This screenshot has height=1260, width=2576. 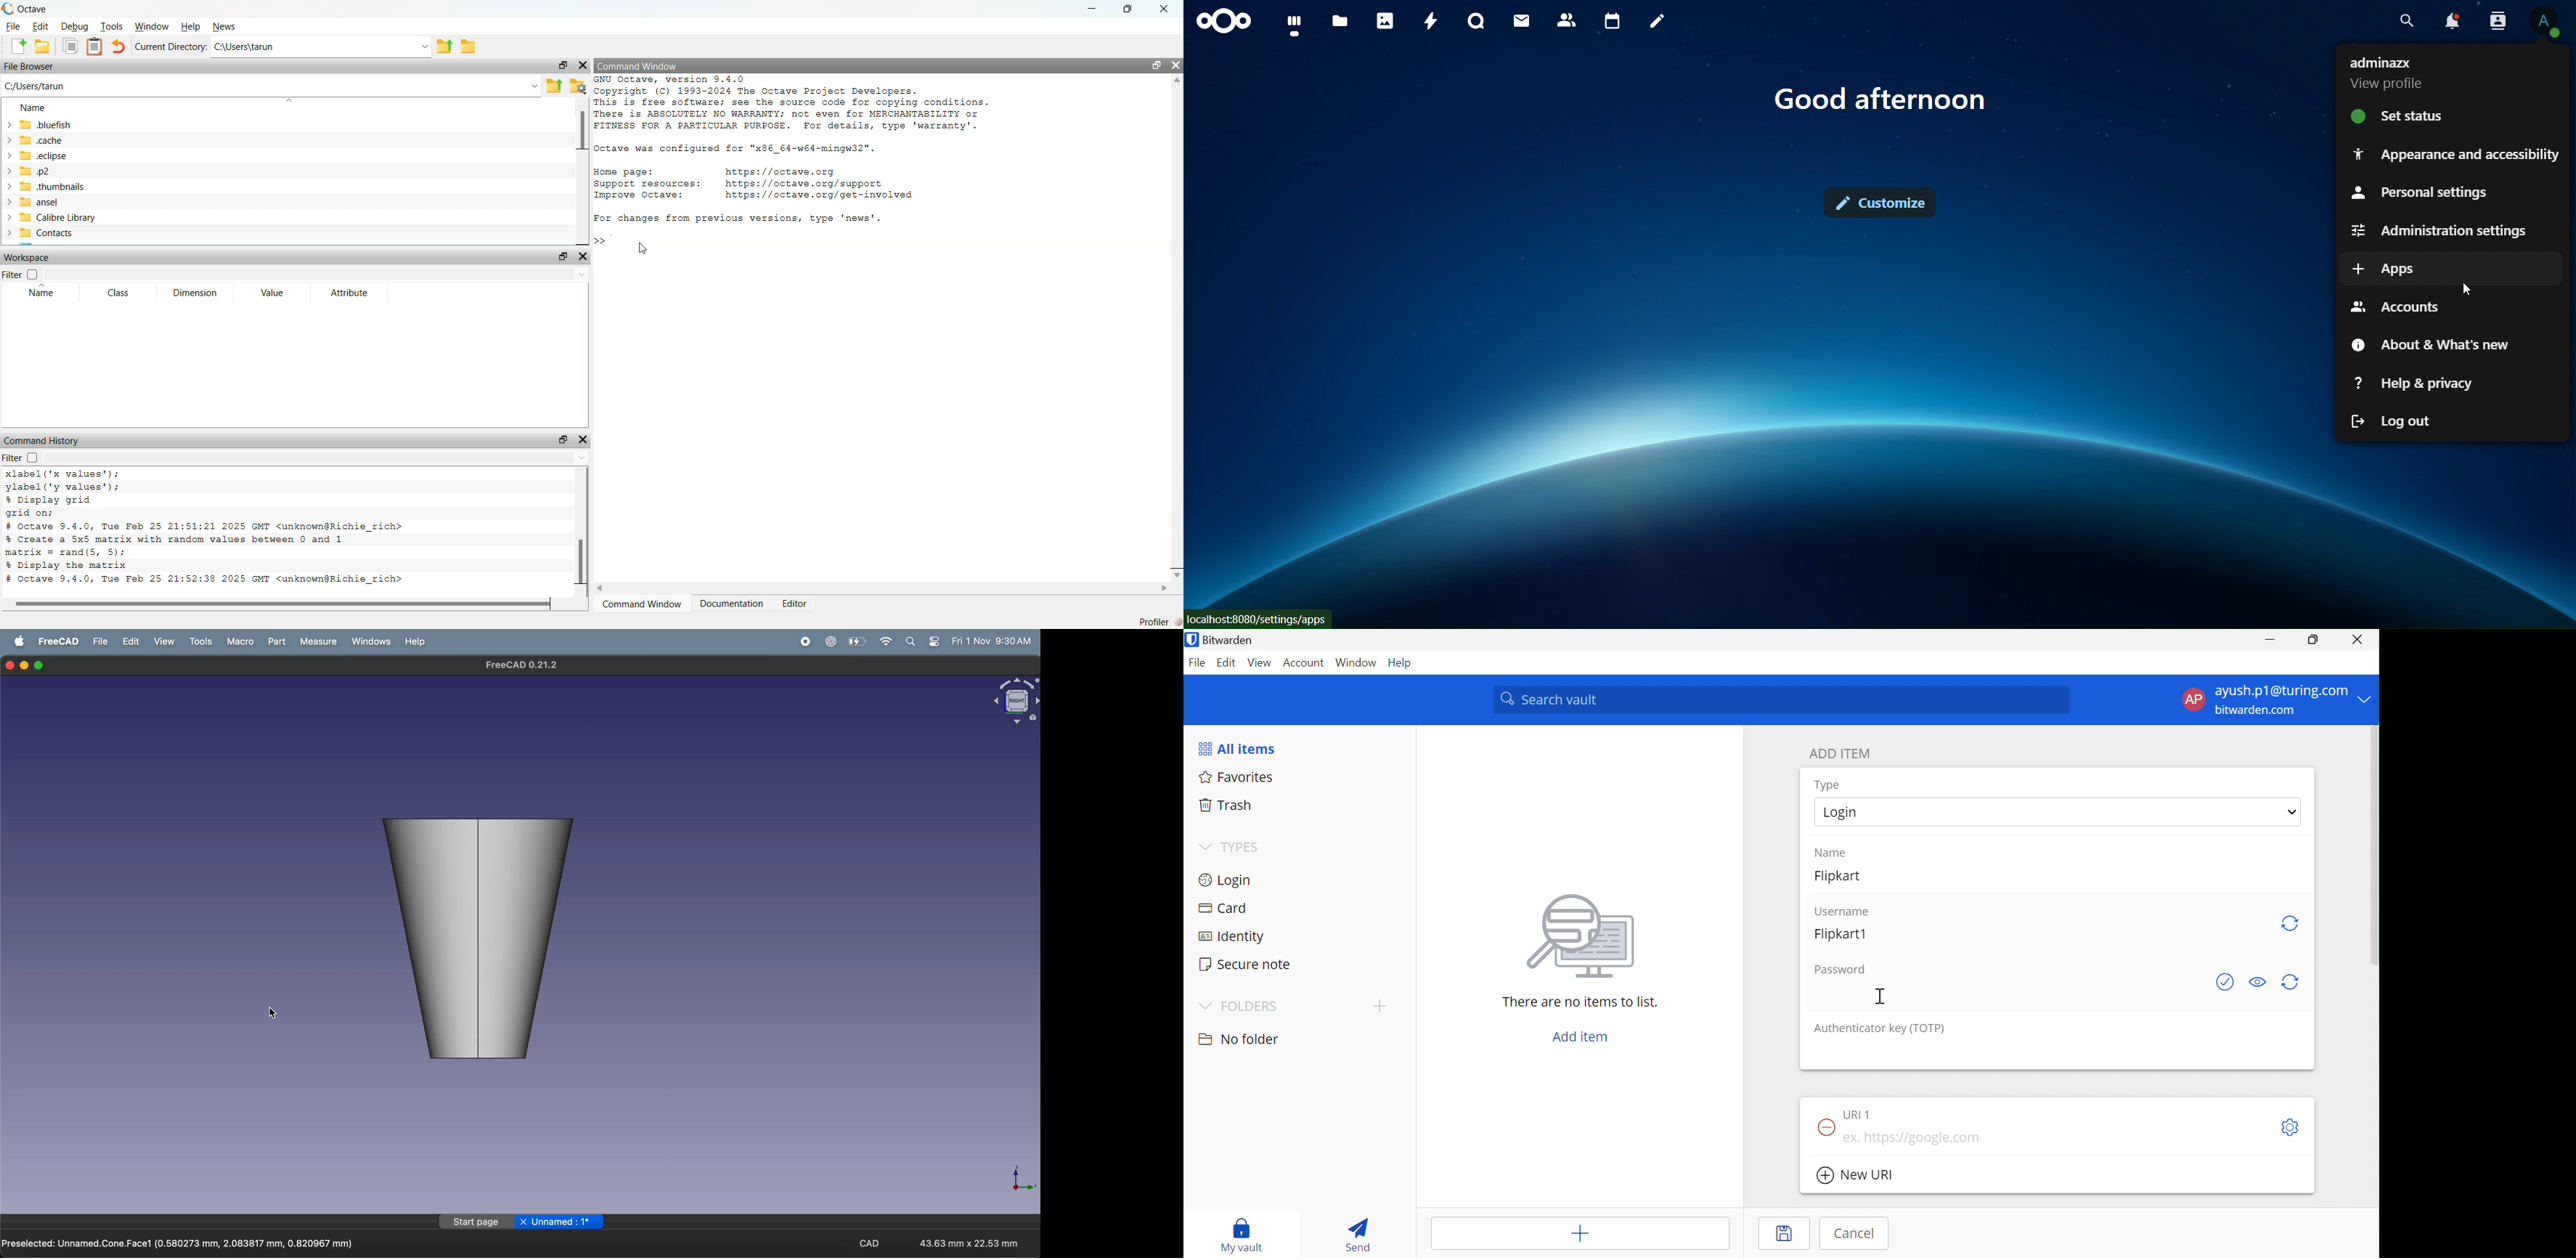 What do you see at coordinates (1846, 880) in the screenshot?
I see `Flipkart` at bounding box center [1846, 880].